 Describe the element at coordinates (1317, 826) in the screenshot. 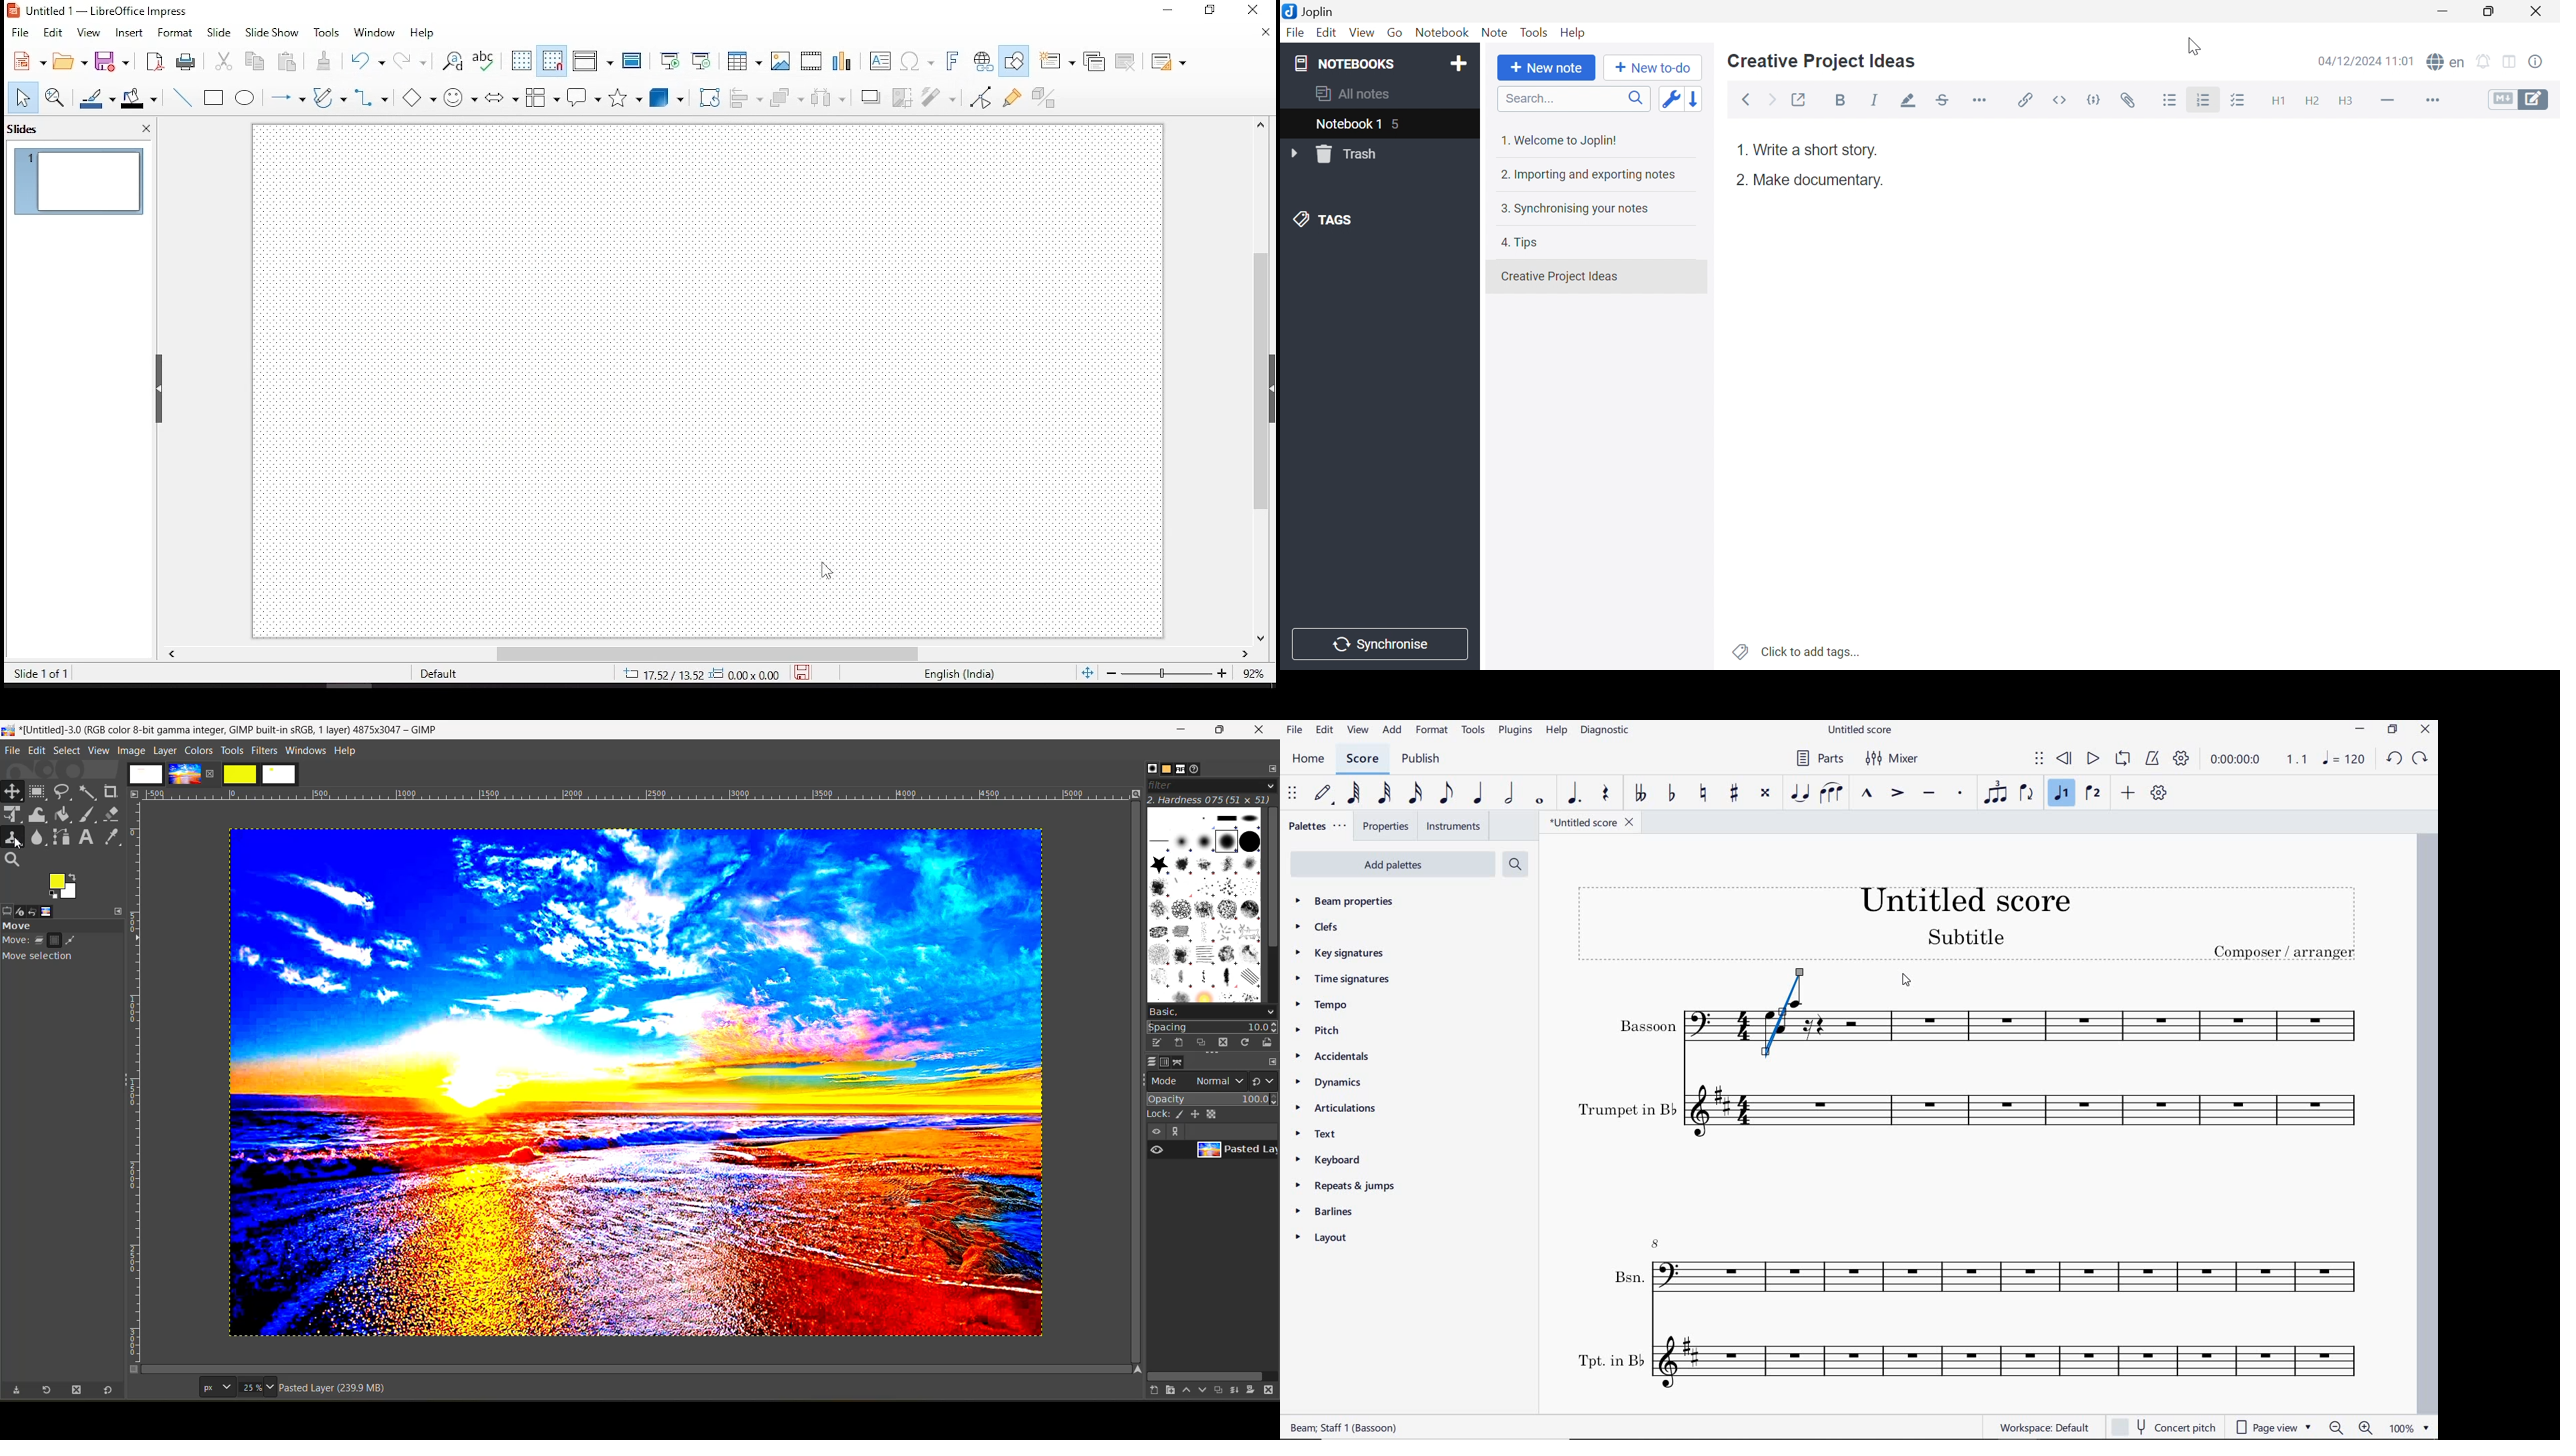

I see `palettes` at that location.